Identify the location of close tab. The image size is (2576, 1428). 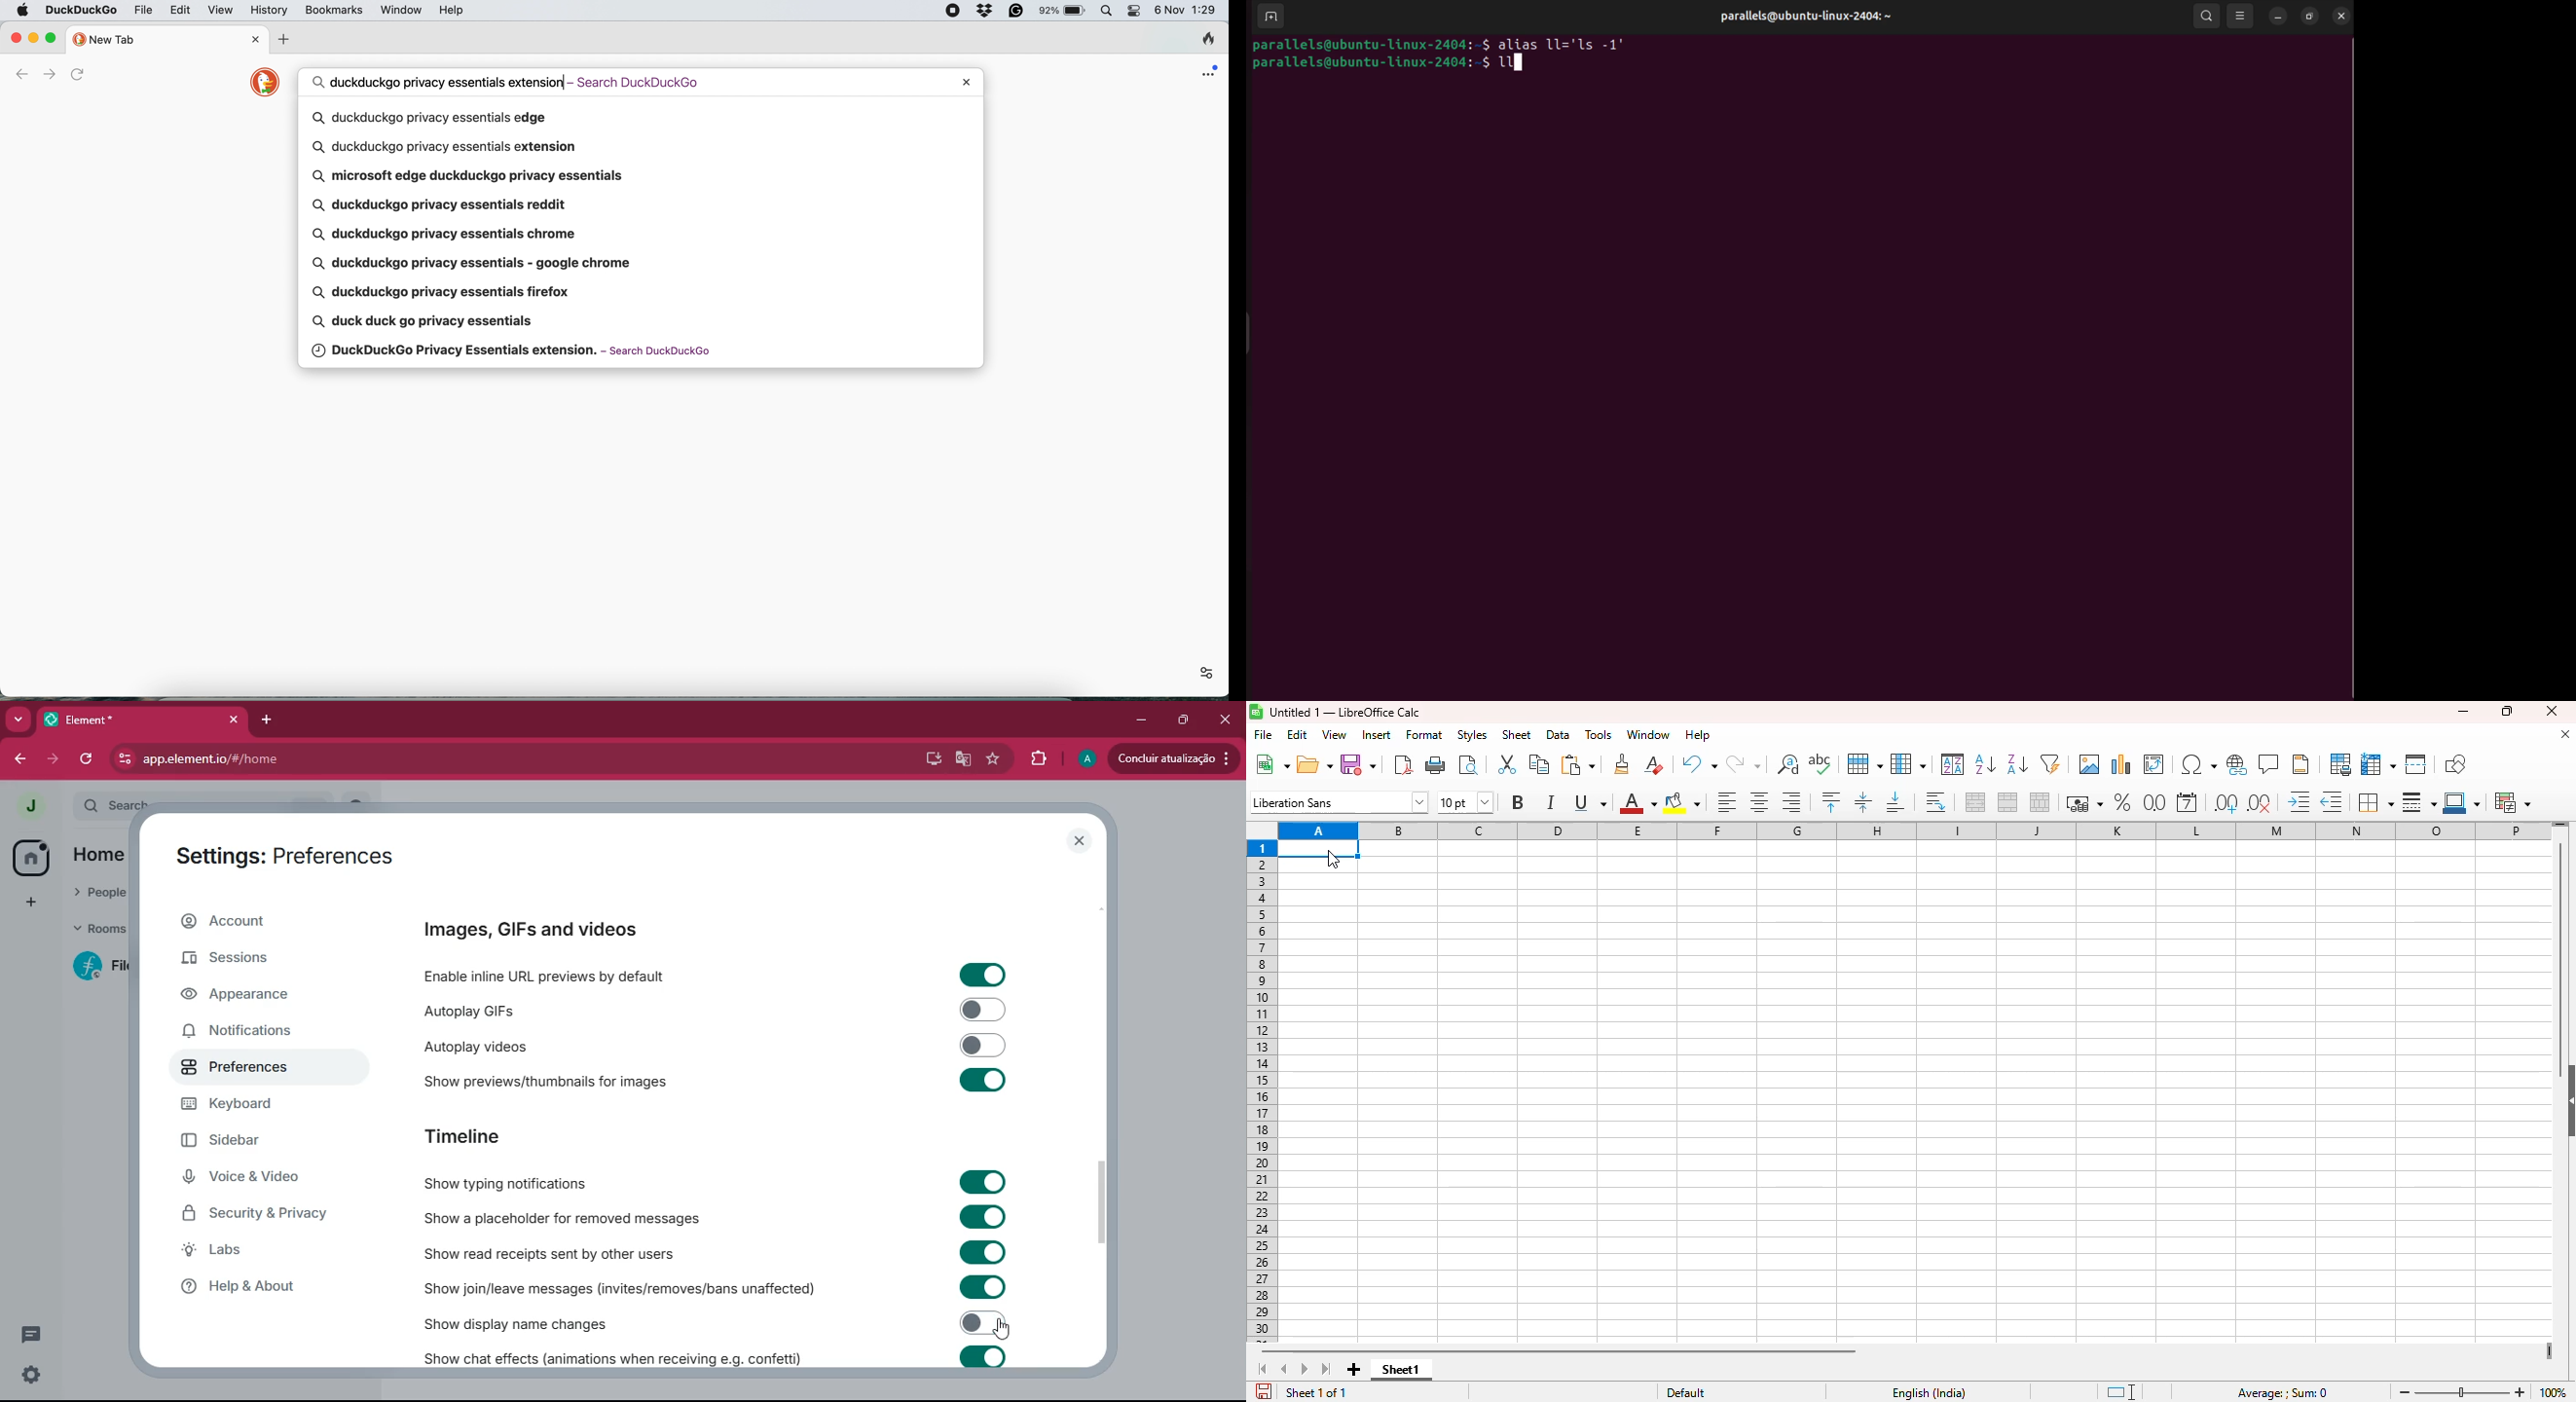
(234, 720).